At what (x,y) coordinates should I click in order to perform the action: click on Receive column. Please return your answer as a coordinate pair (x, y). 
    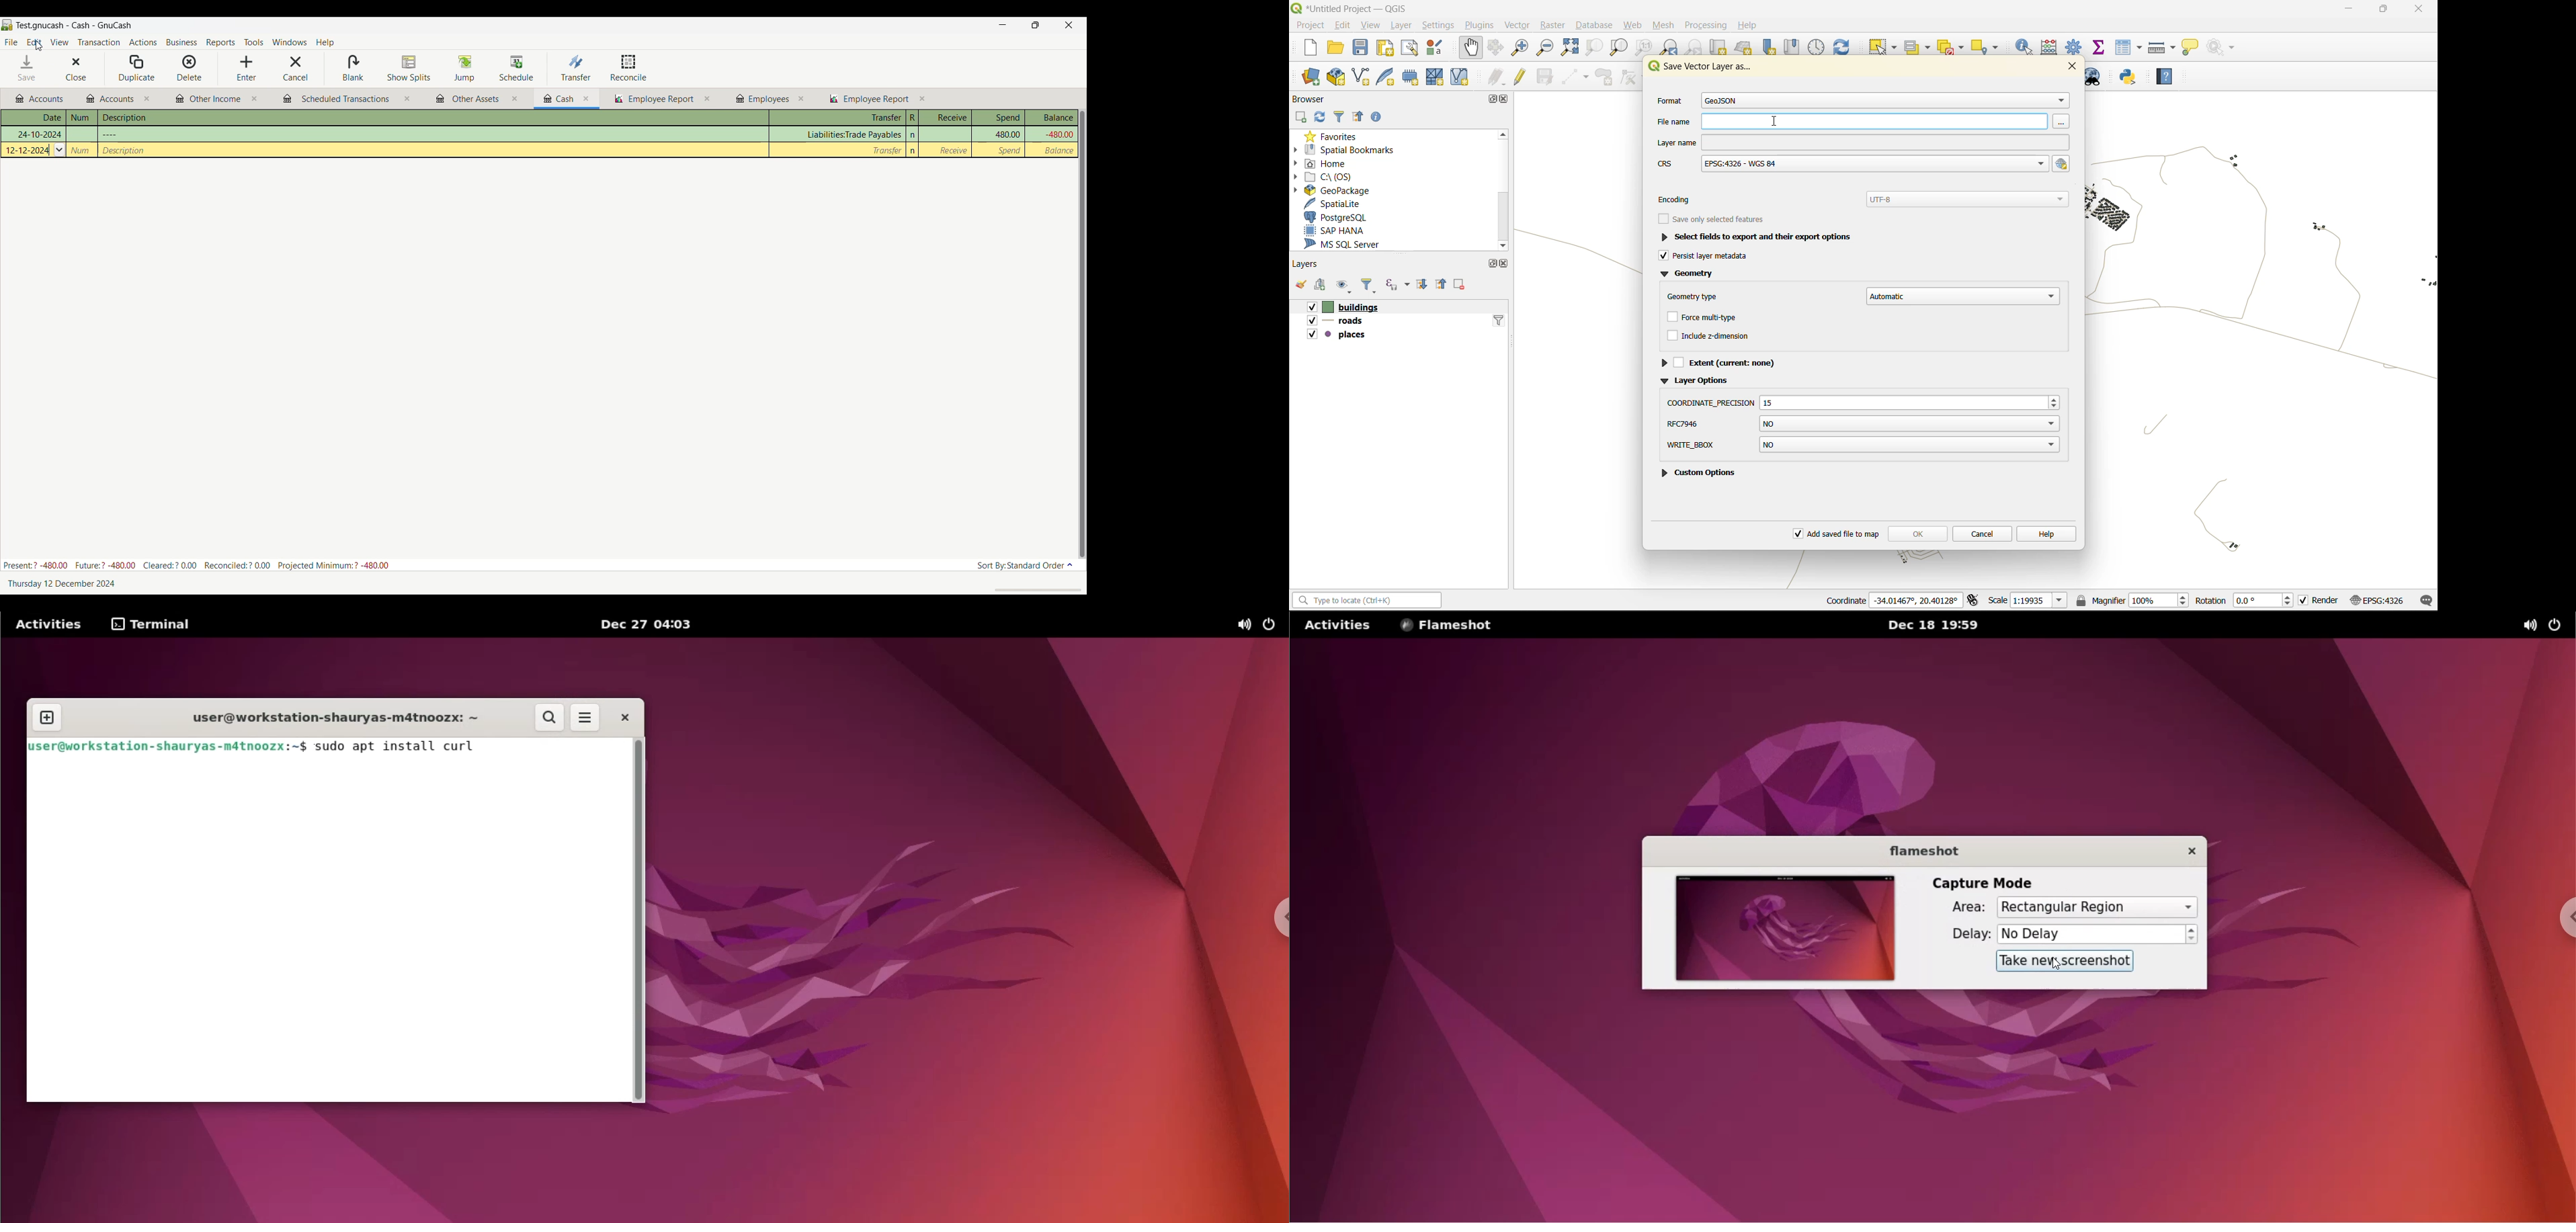
    Looking at the image, I should click on (945, 118).